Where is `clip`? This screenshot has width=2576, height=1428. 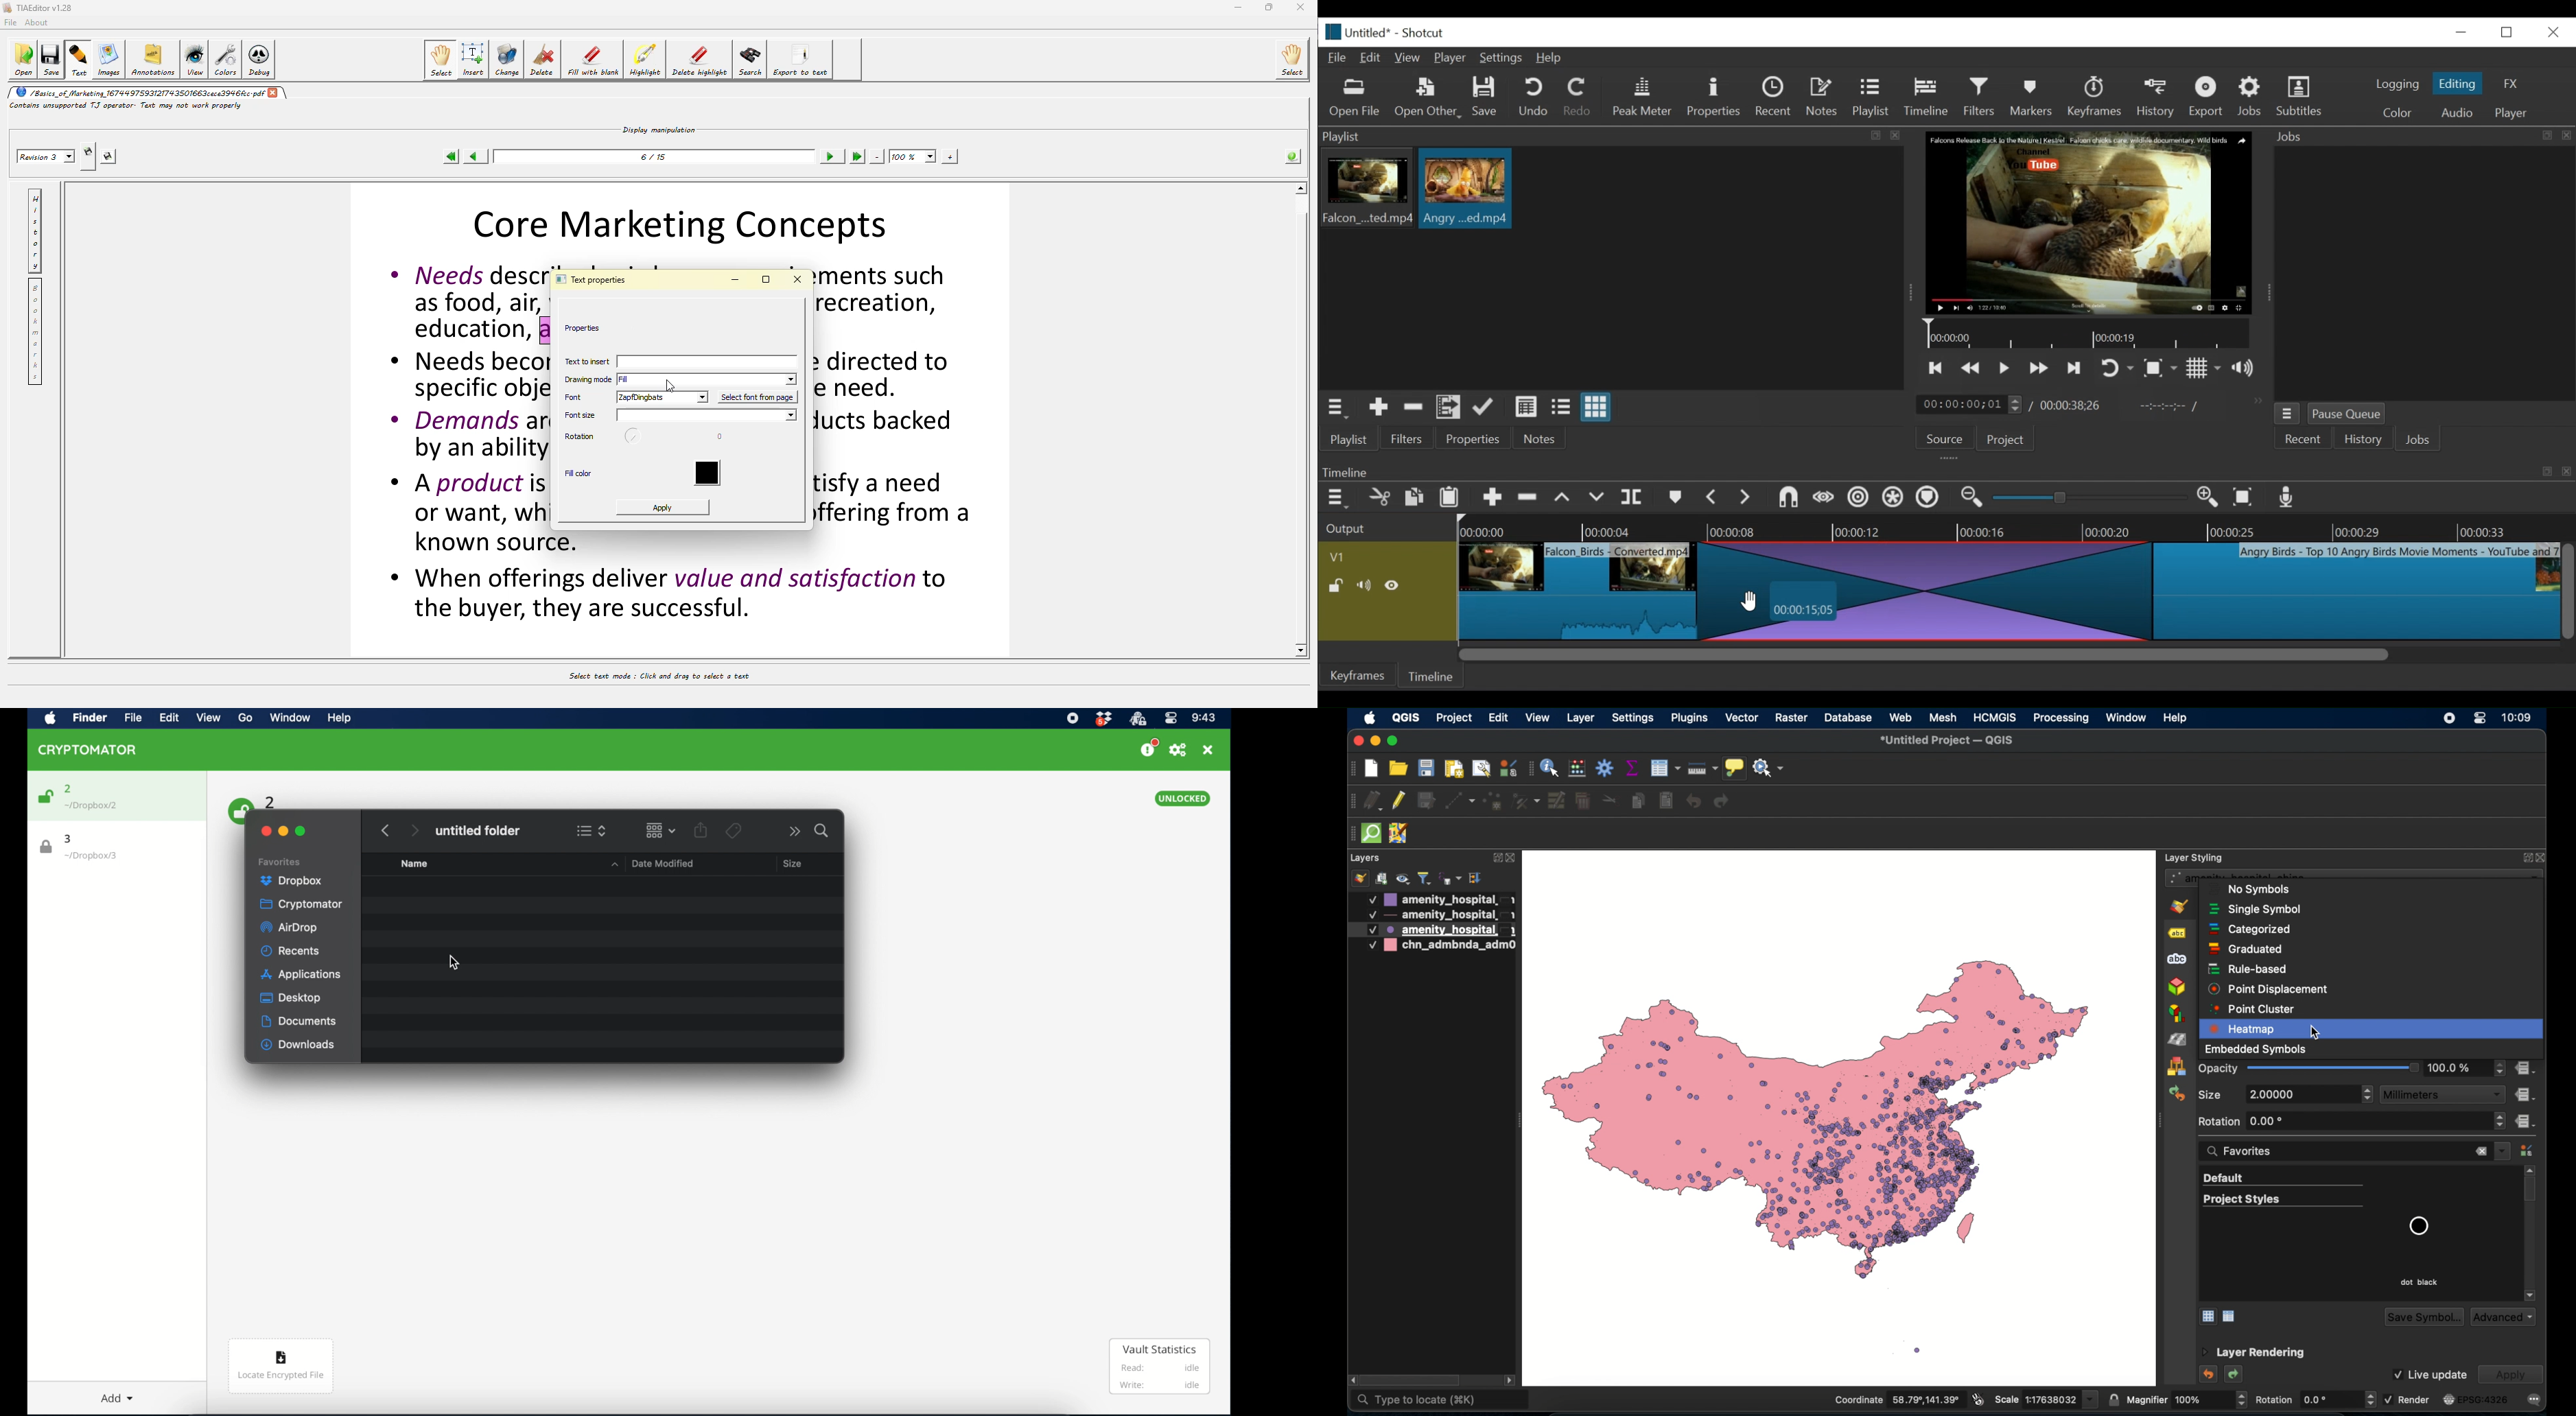
clip is located at coordinates (1365, 190).